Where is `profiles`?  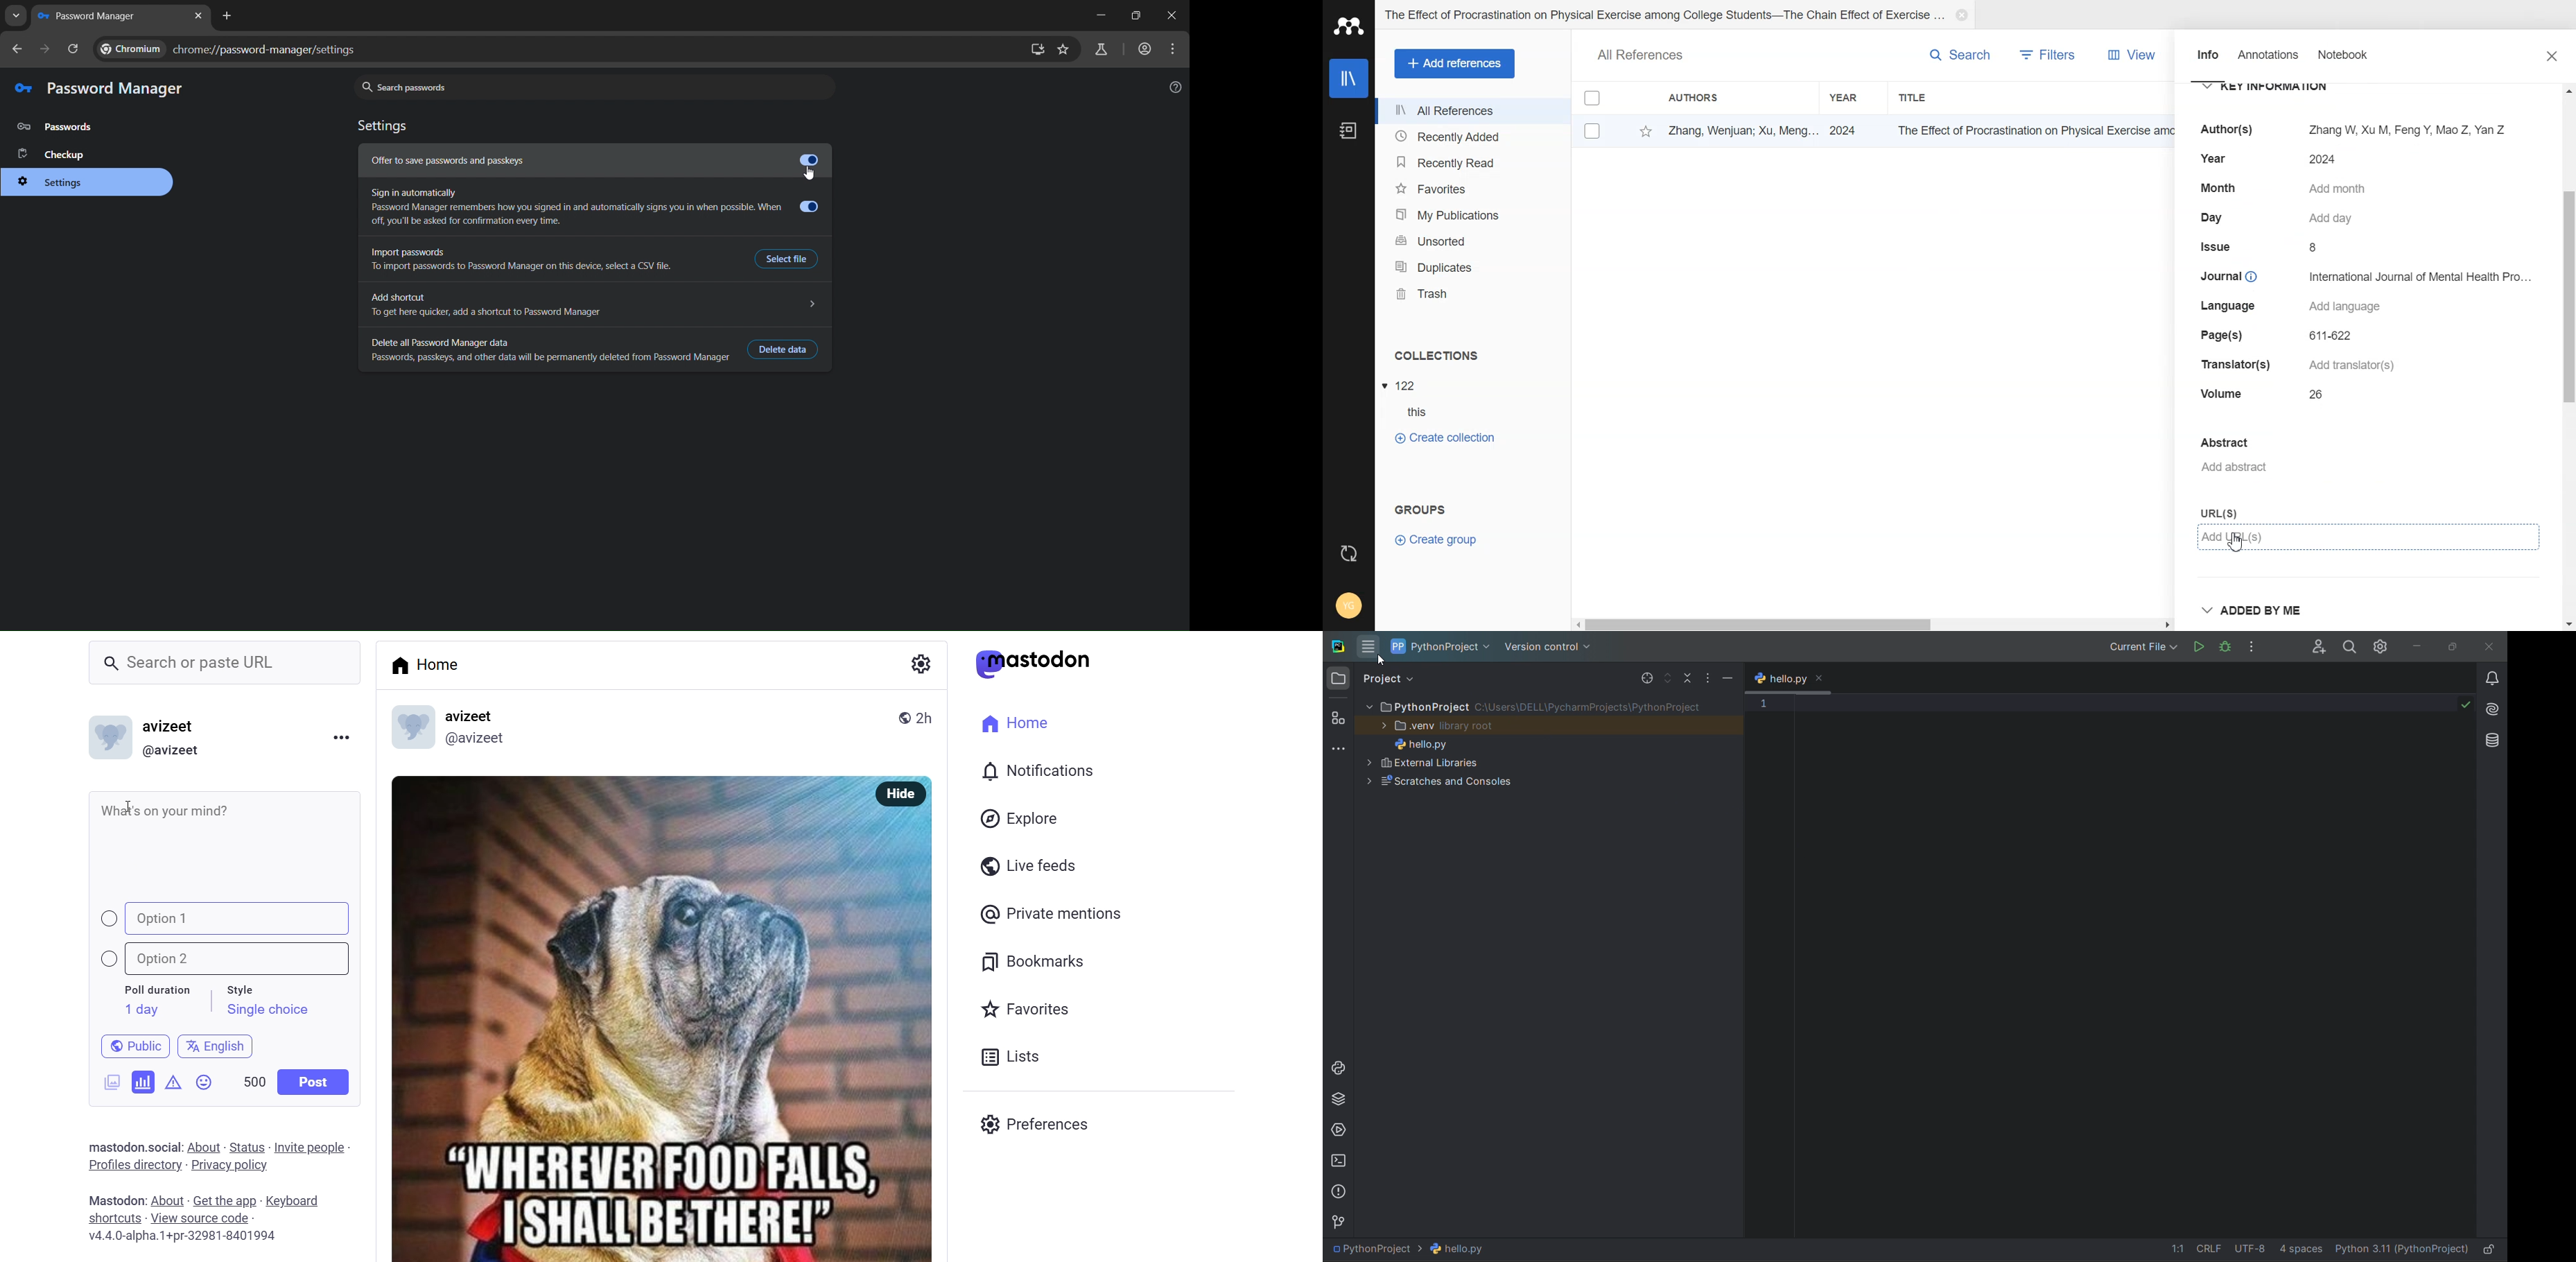
profiles is located at coordinates (134, 1164).